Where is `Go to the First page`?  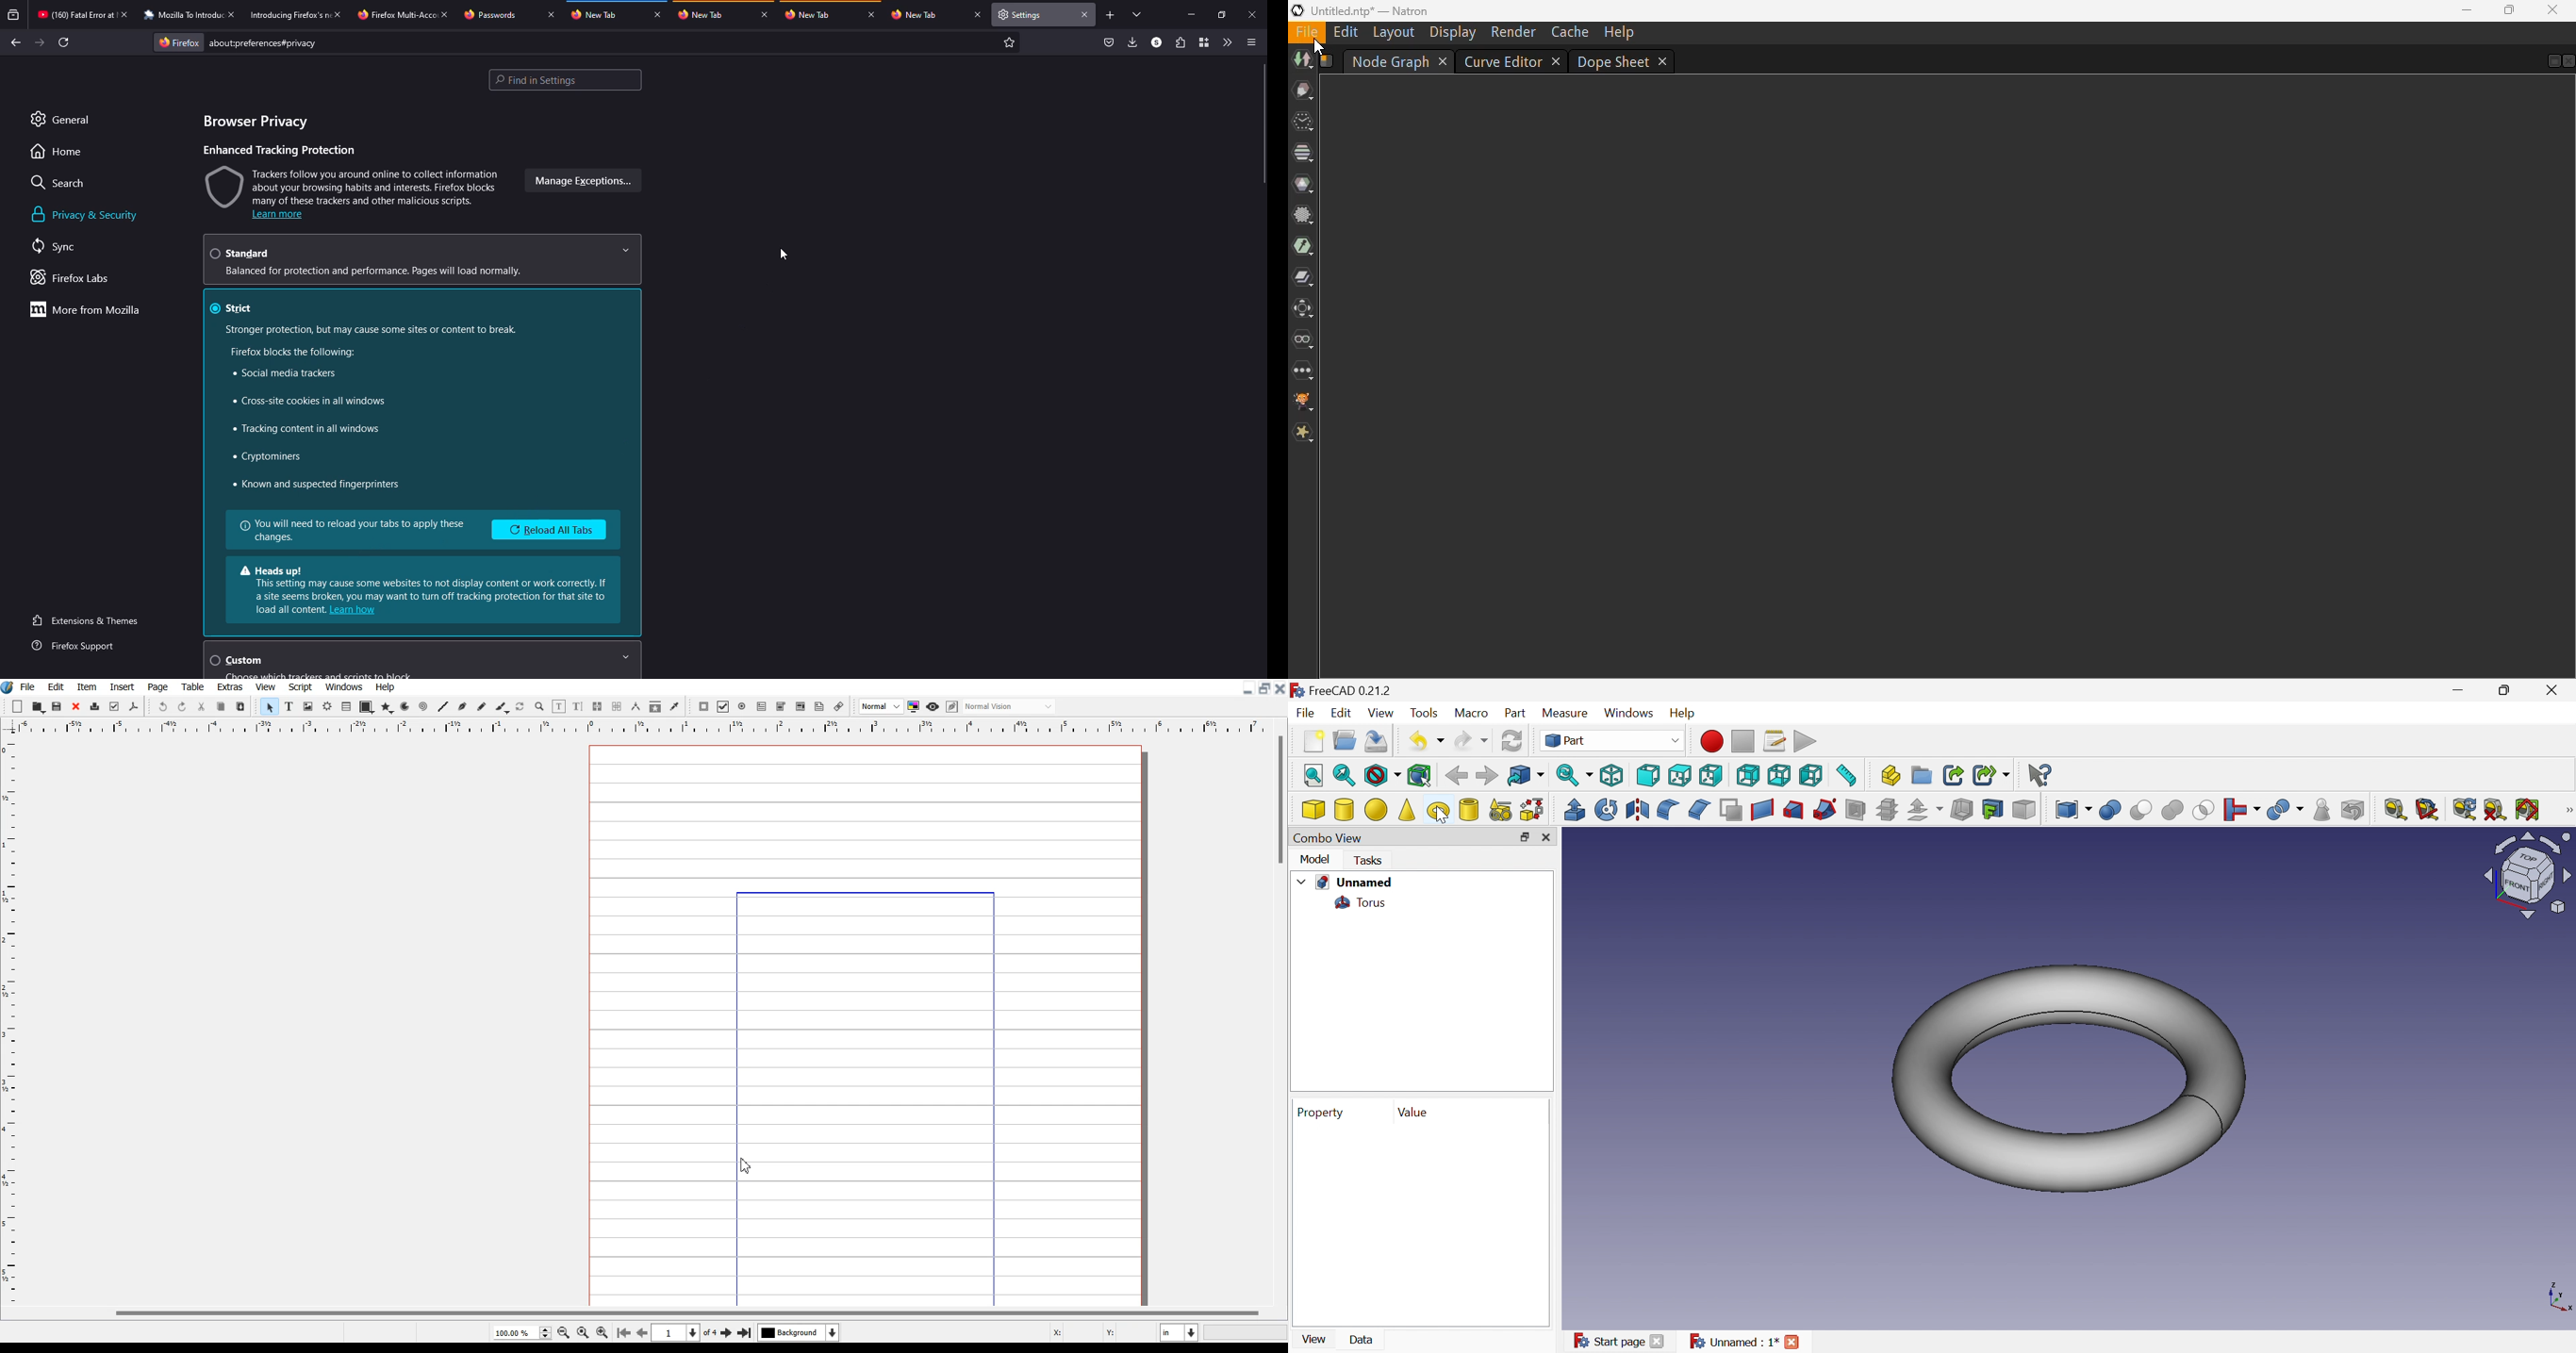
Go to the First page is located at coordinates (728, 1333).